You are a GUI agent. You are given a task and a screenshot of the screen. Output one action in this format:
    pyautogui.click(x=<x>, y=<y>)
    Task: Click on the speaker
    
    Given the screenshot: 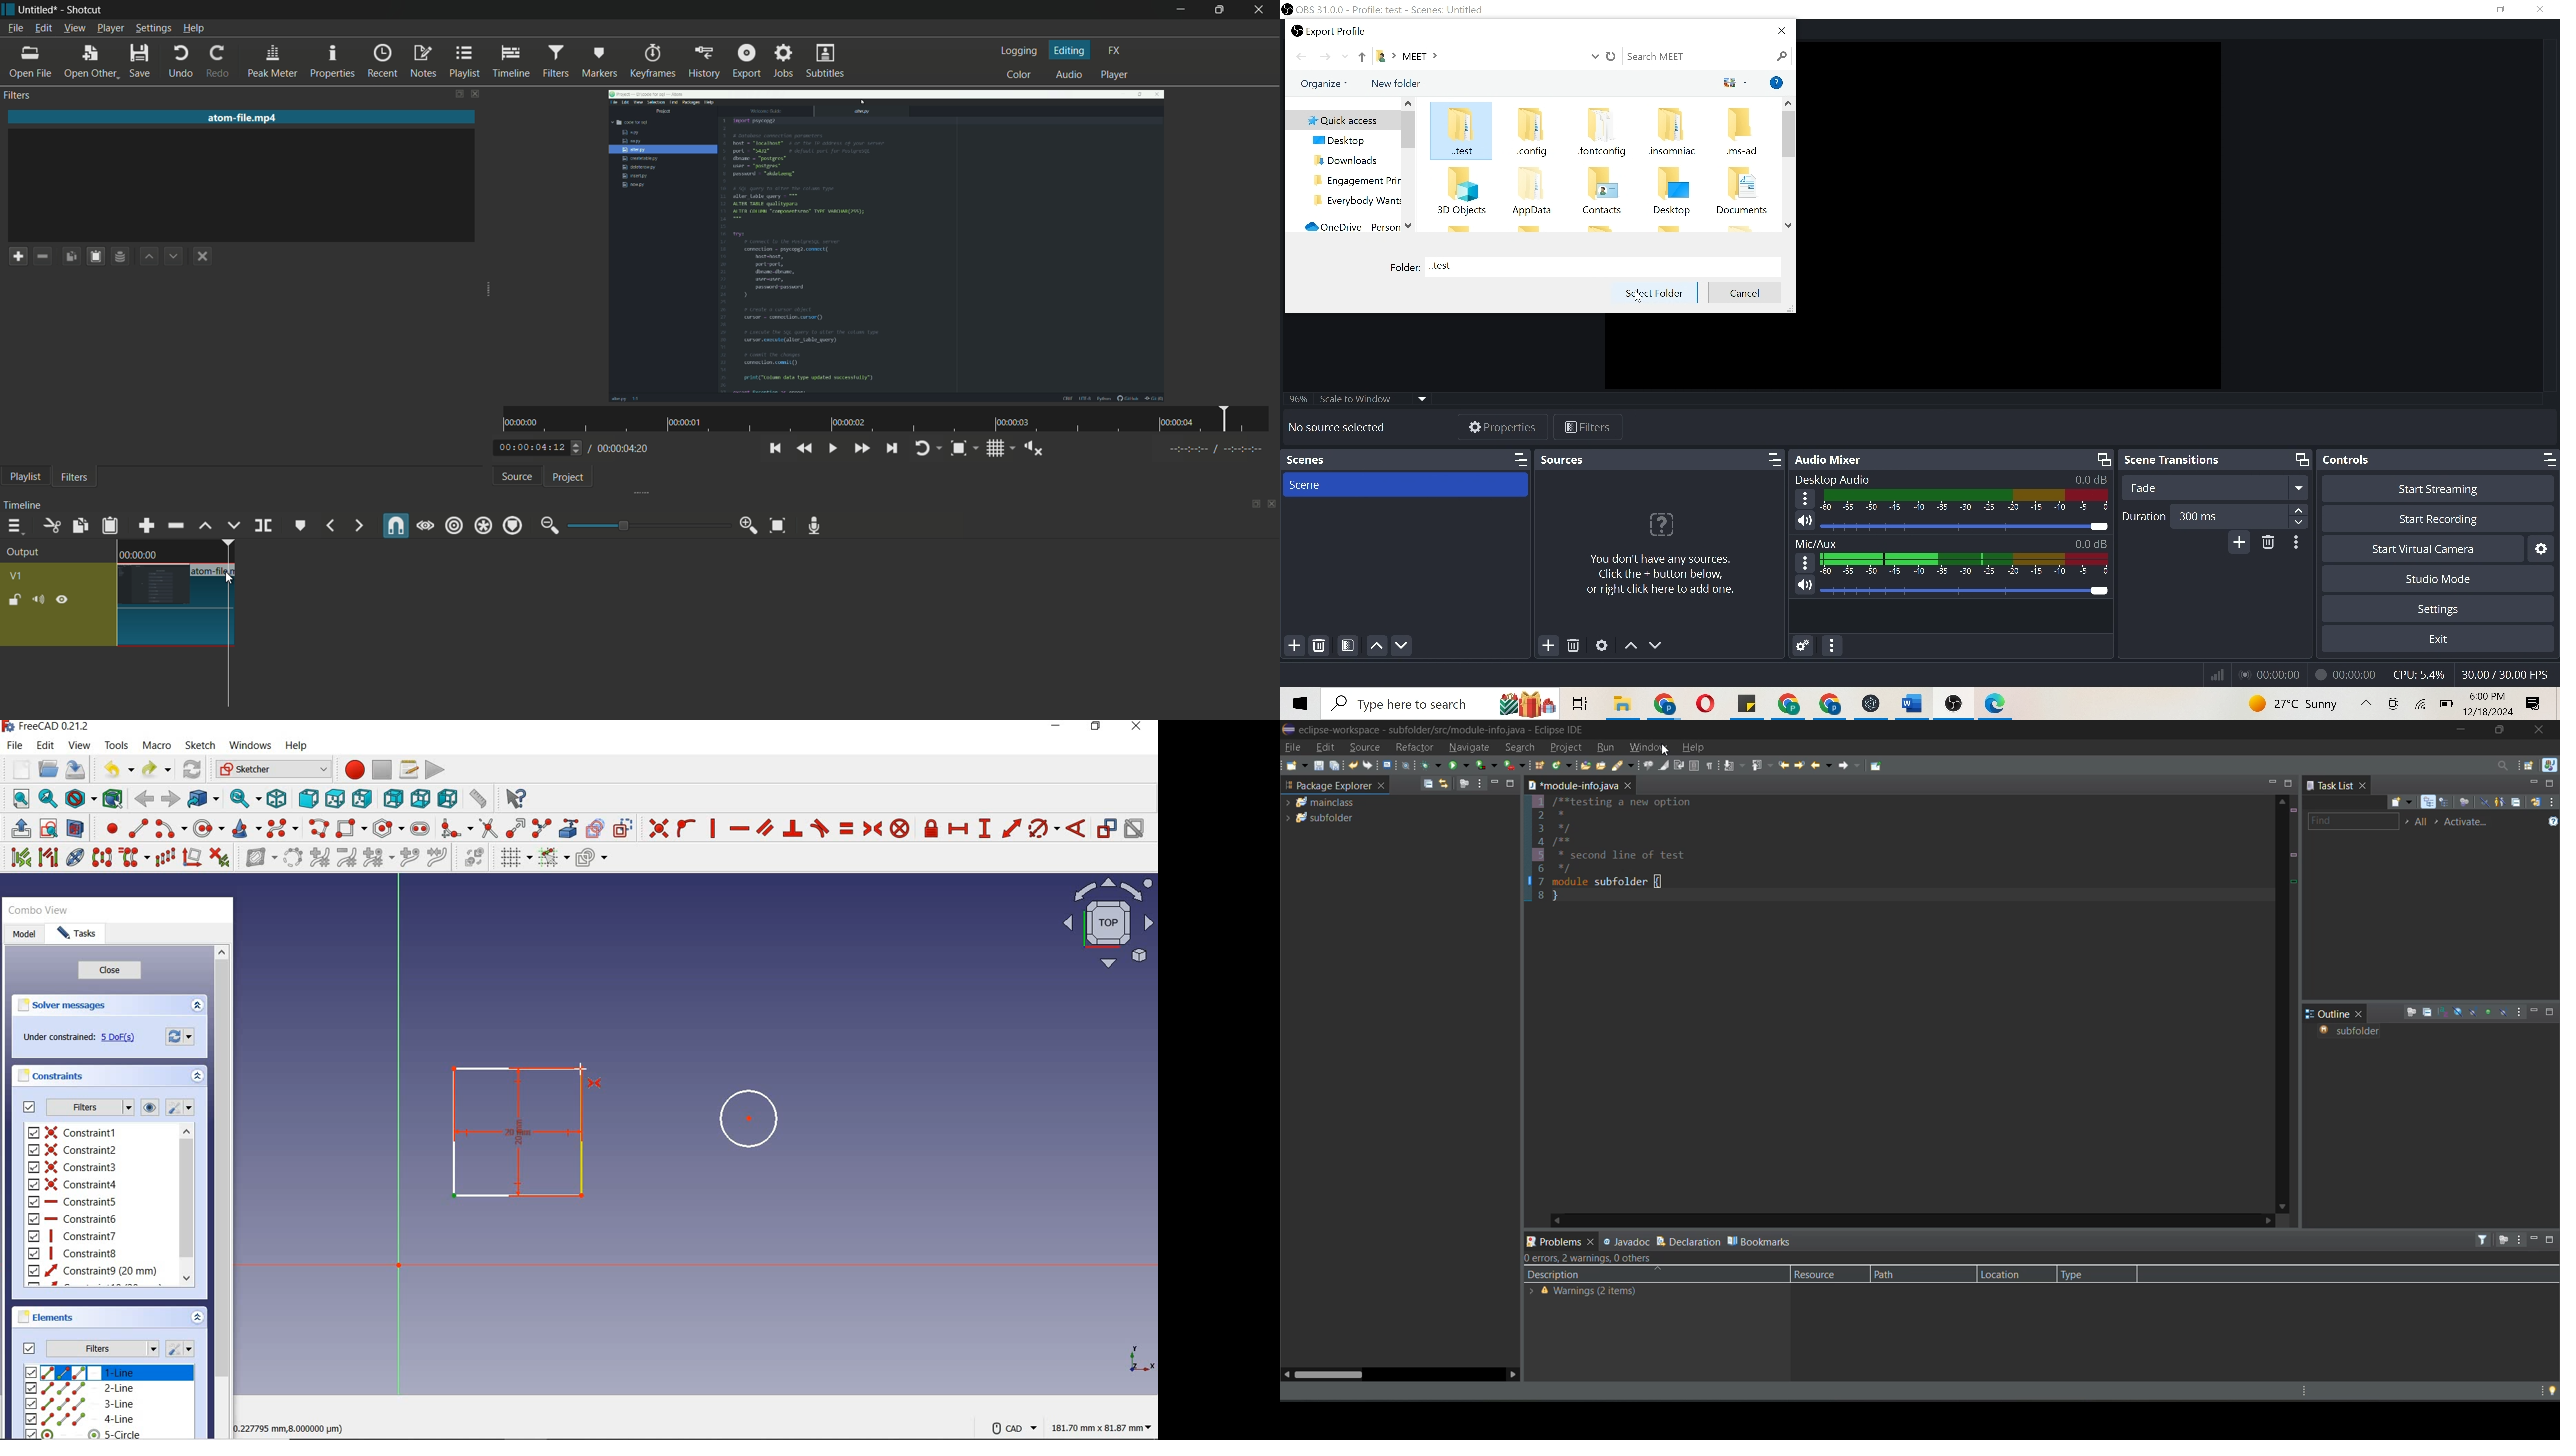 What is the action you would take?
    pyautogui.click(x=1804, y=520)
    